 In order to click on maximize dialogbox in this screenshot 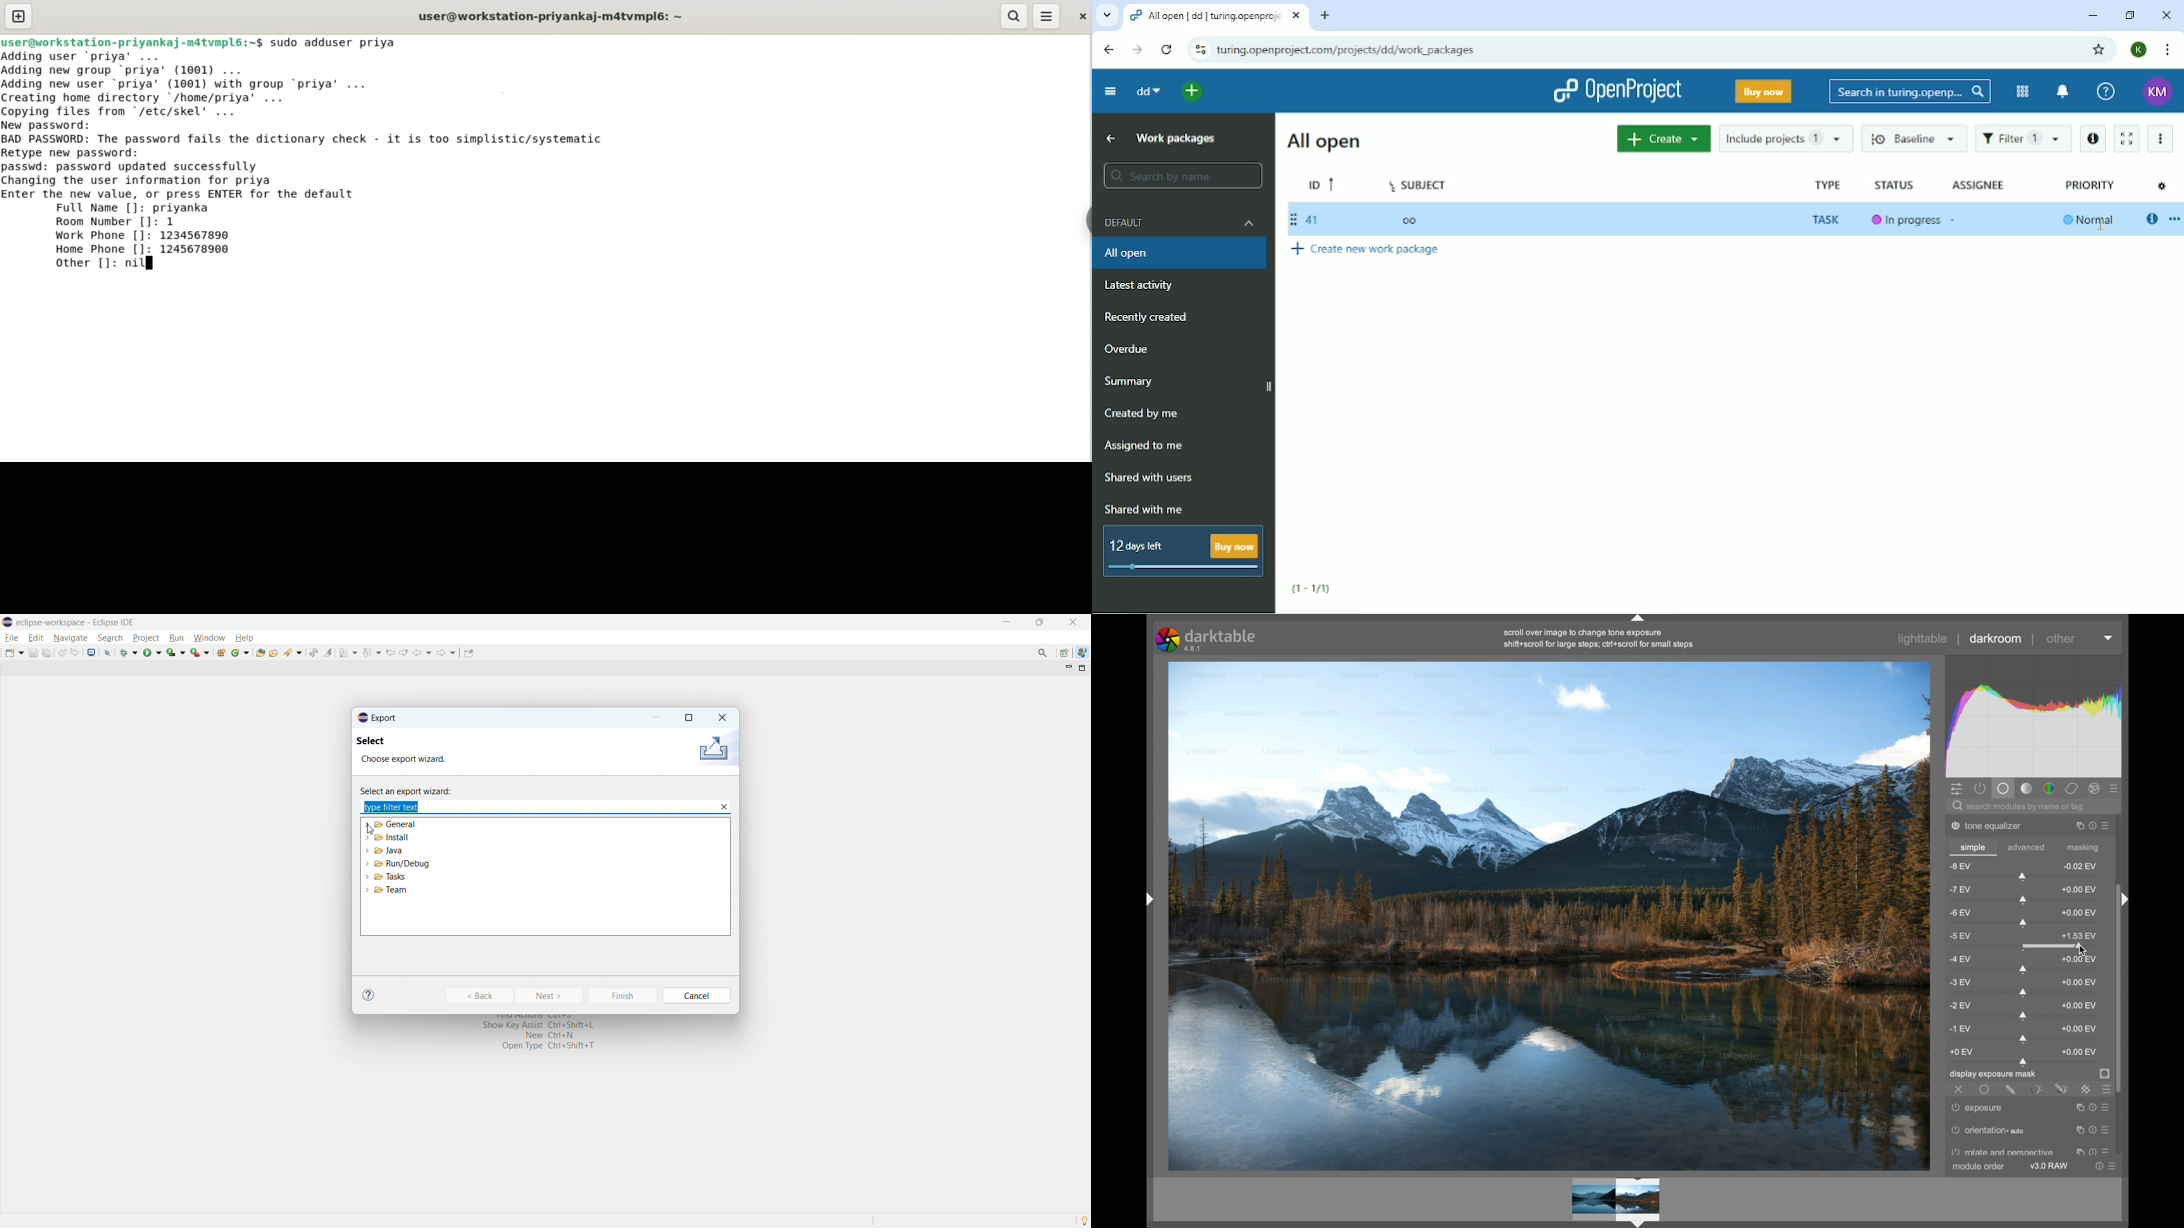, I will do `click(688, 718)`.